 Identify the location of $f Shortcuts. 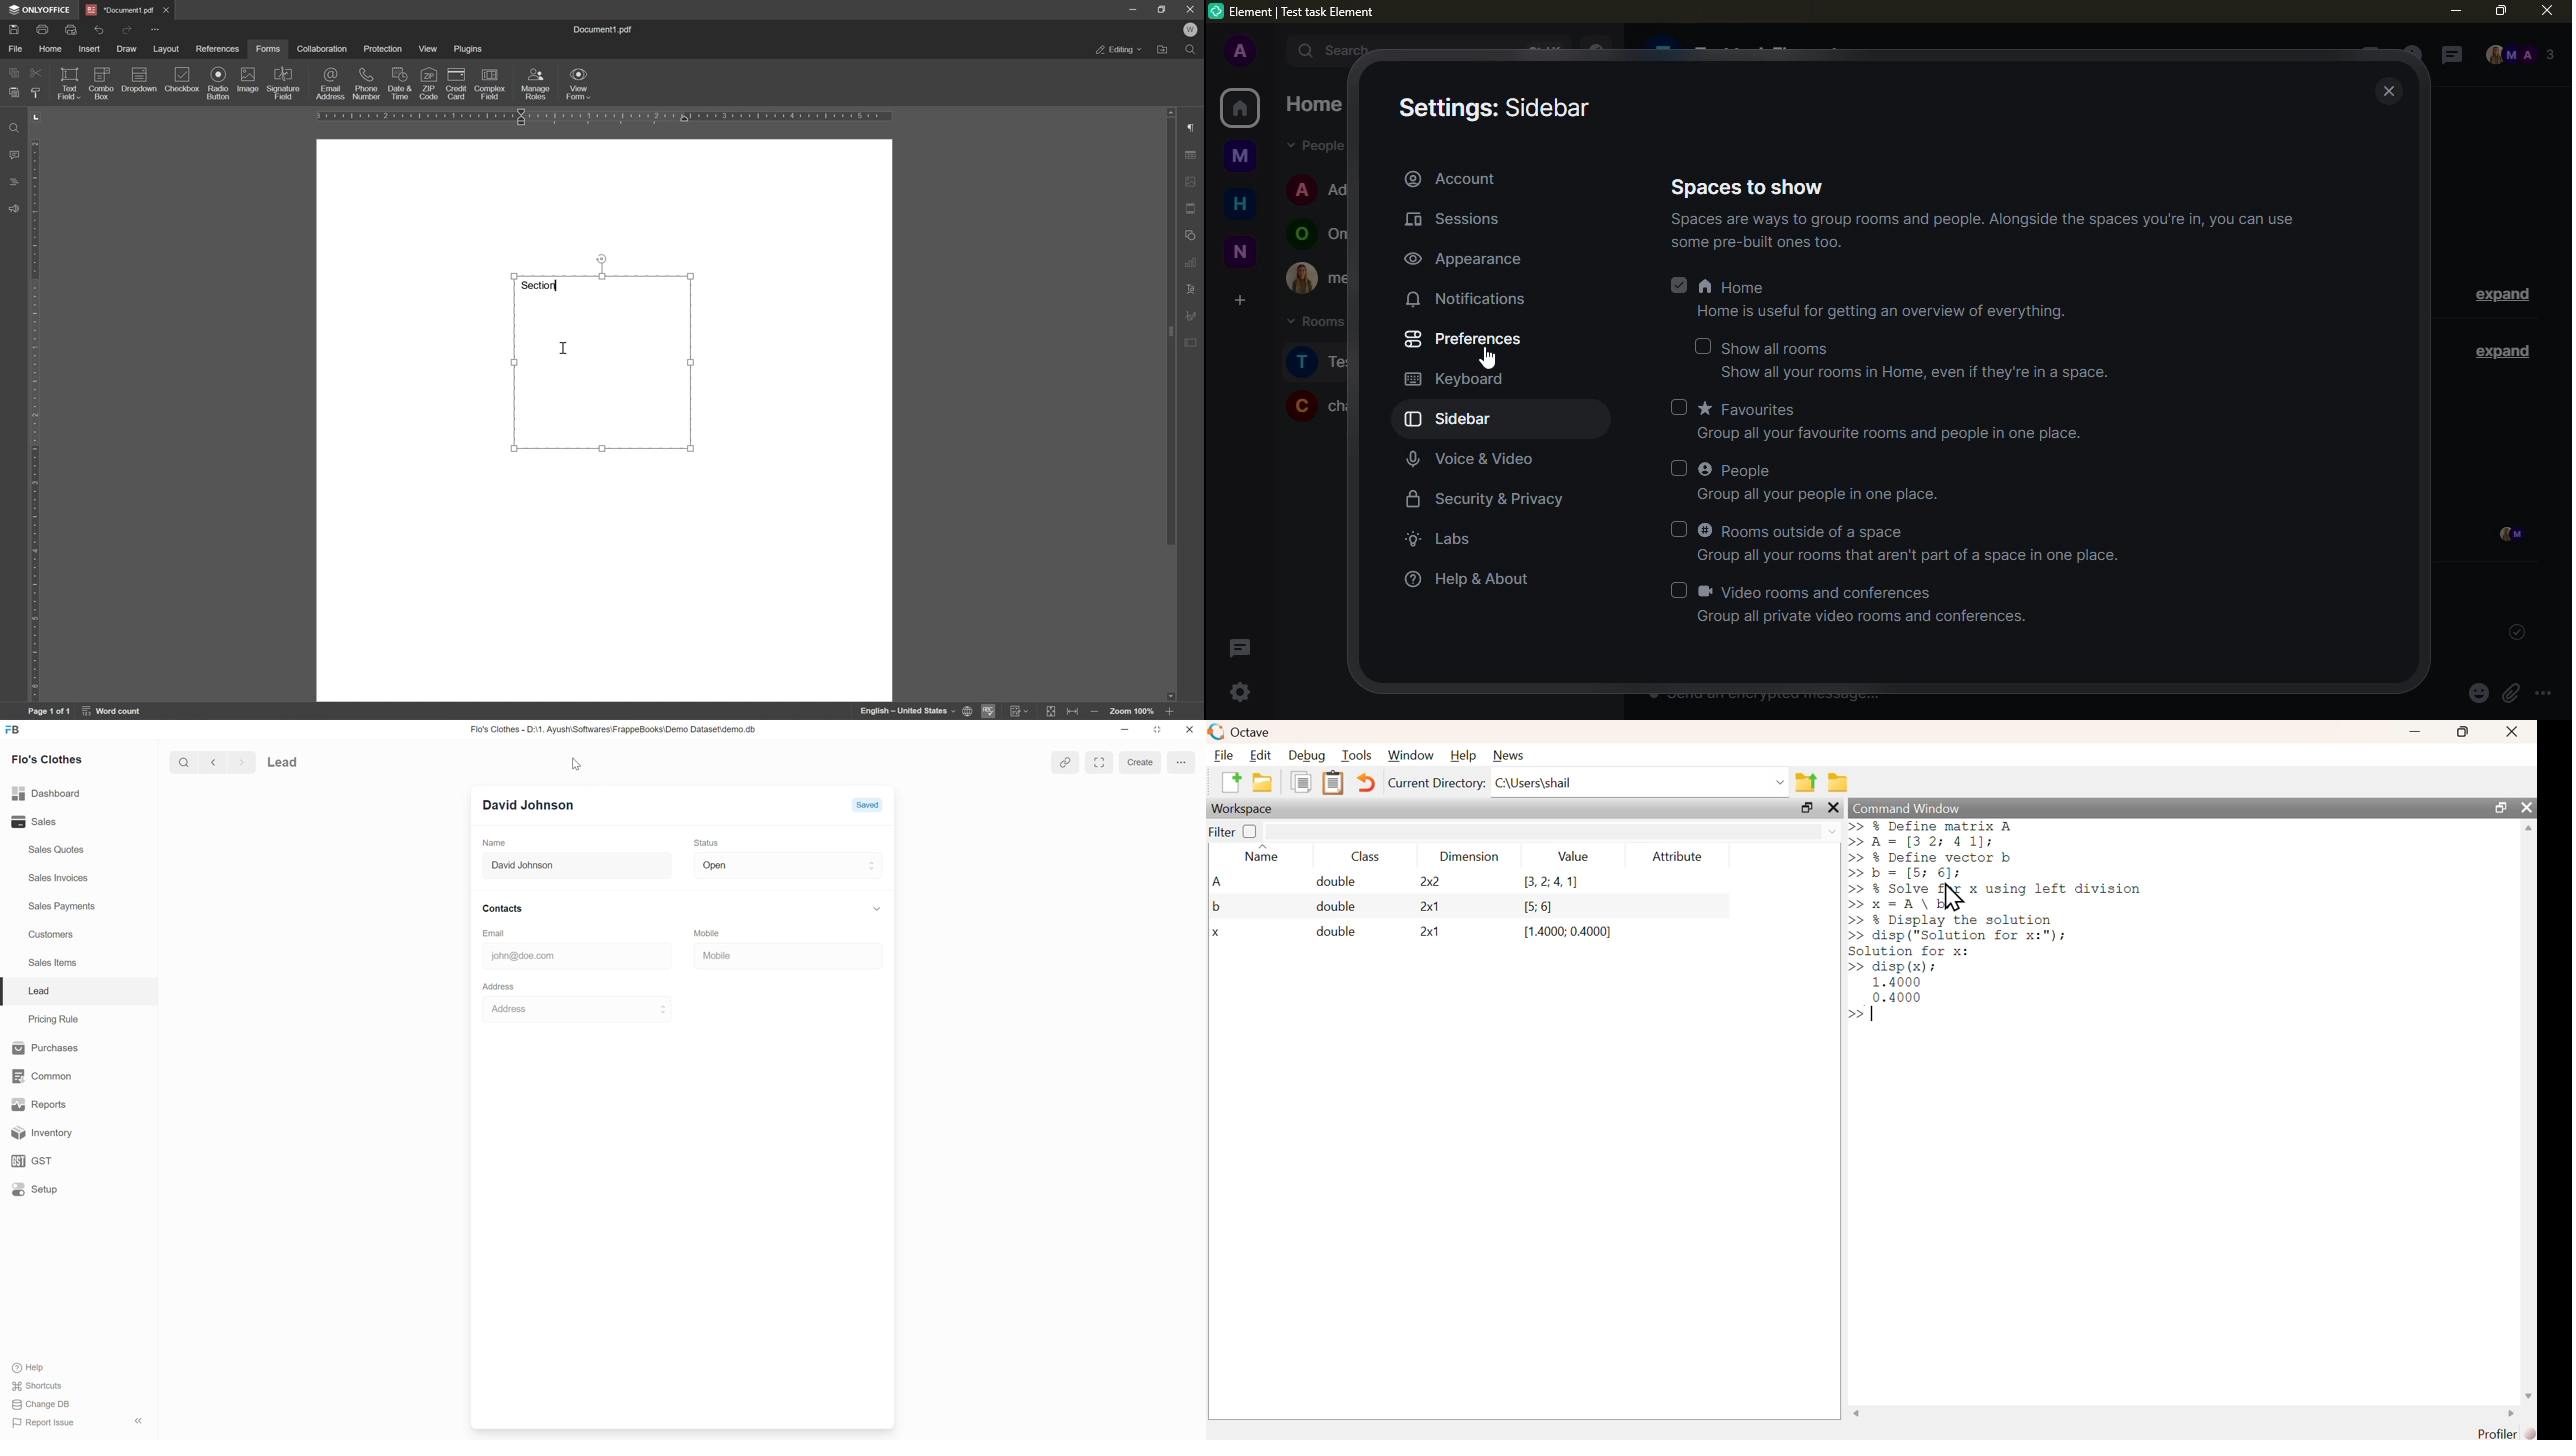
(39, 1385).